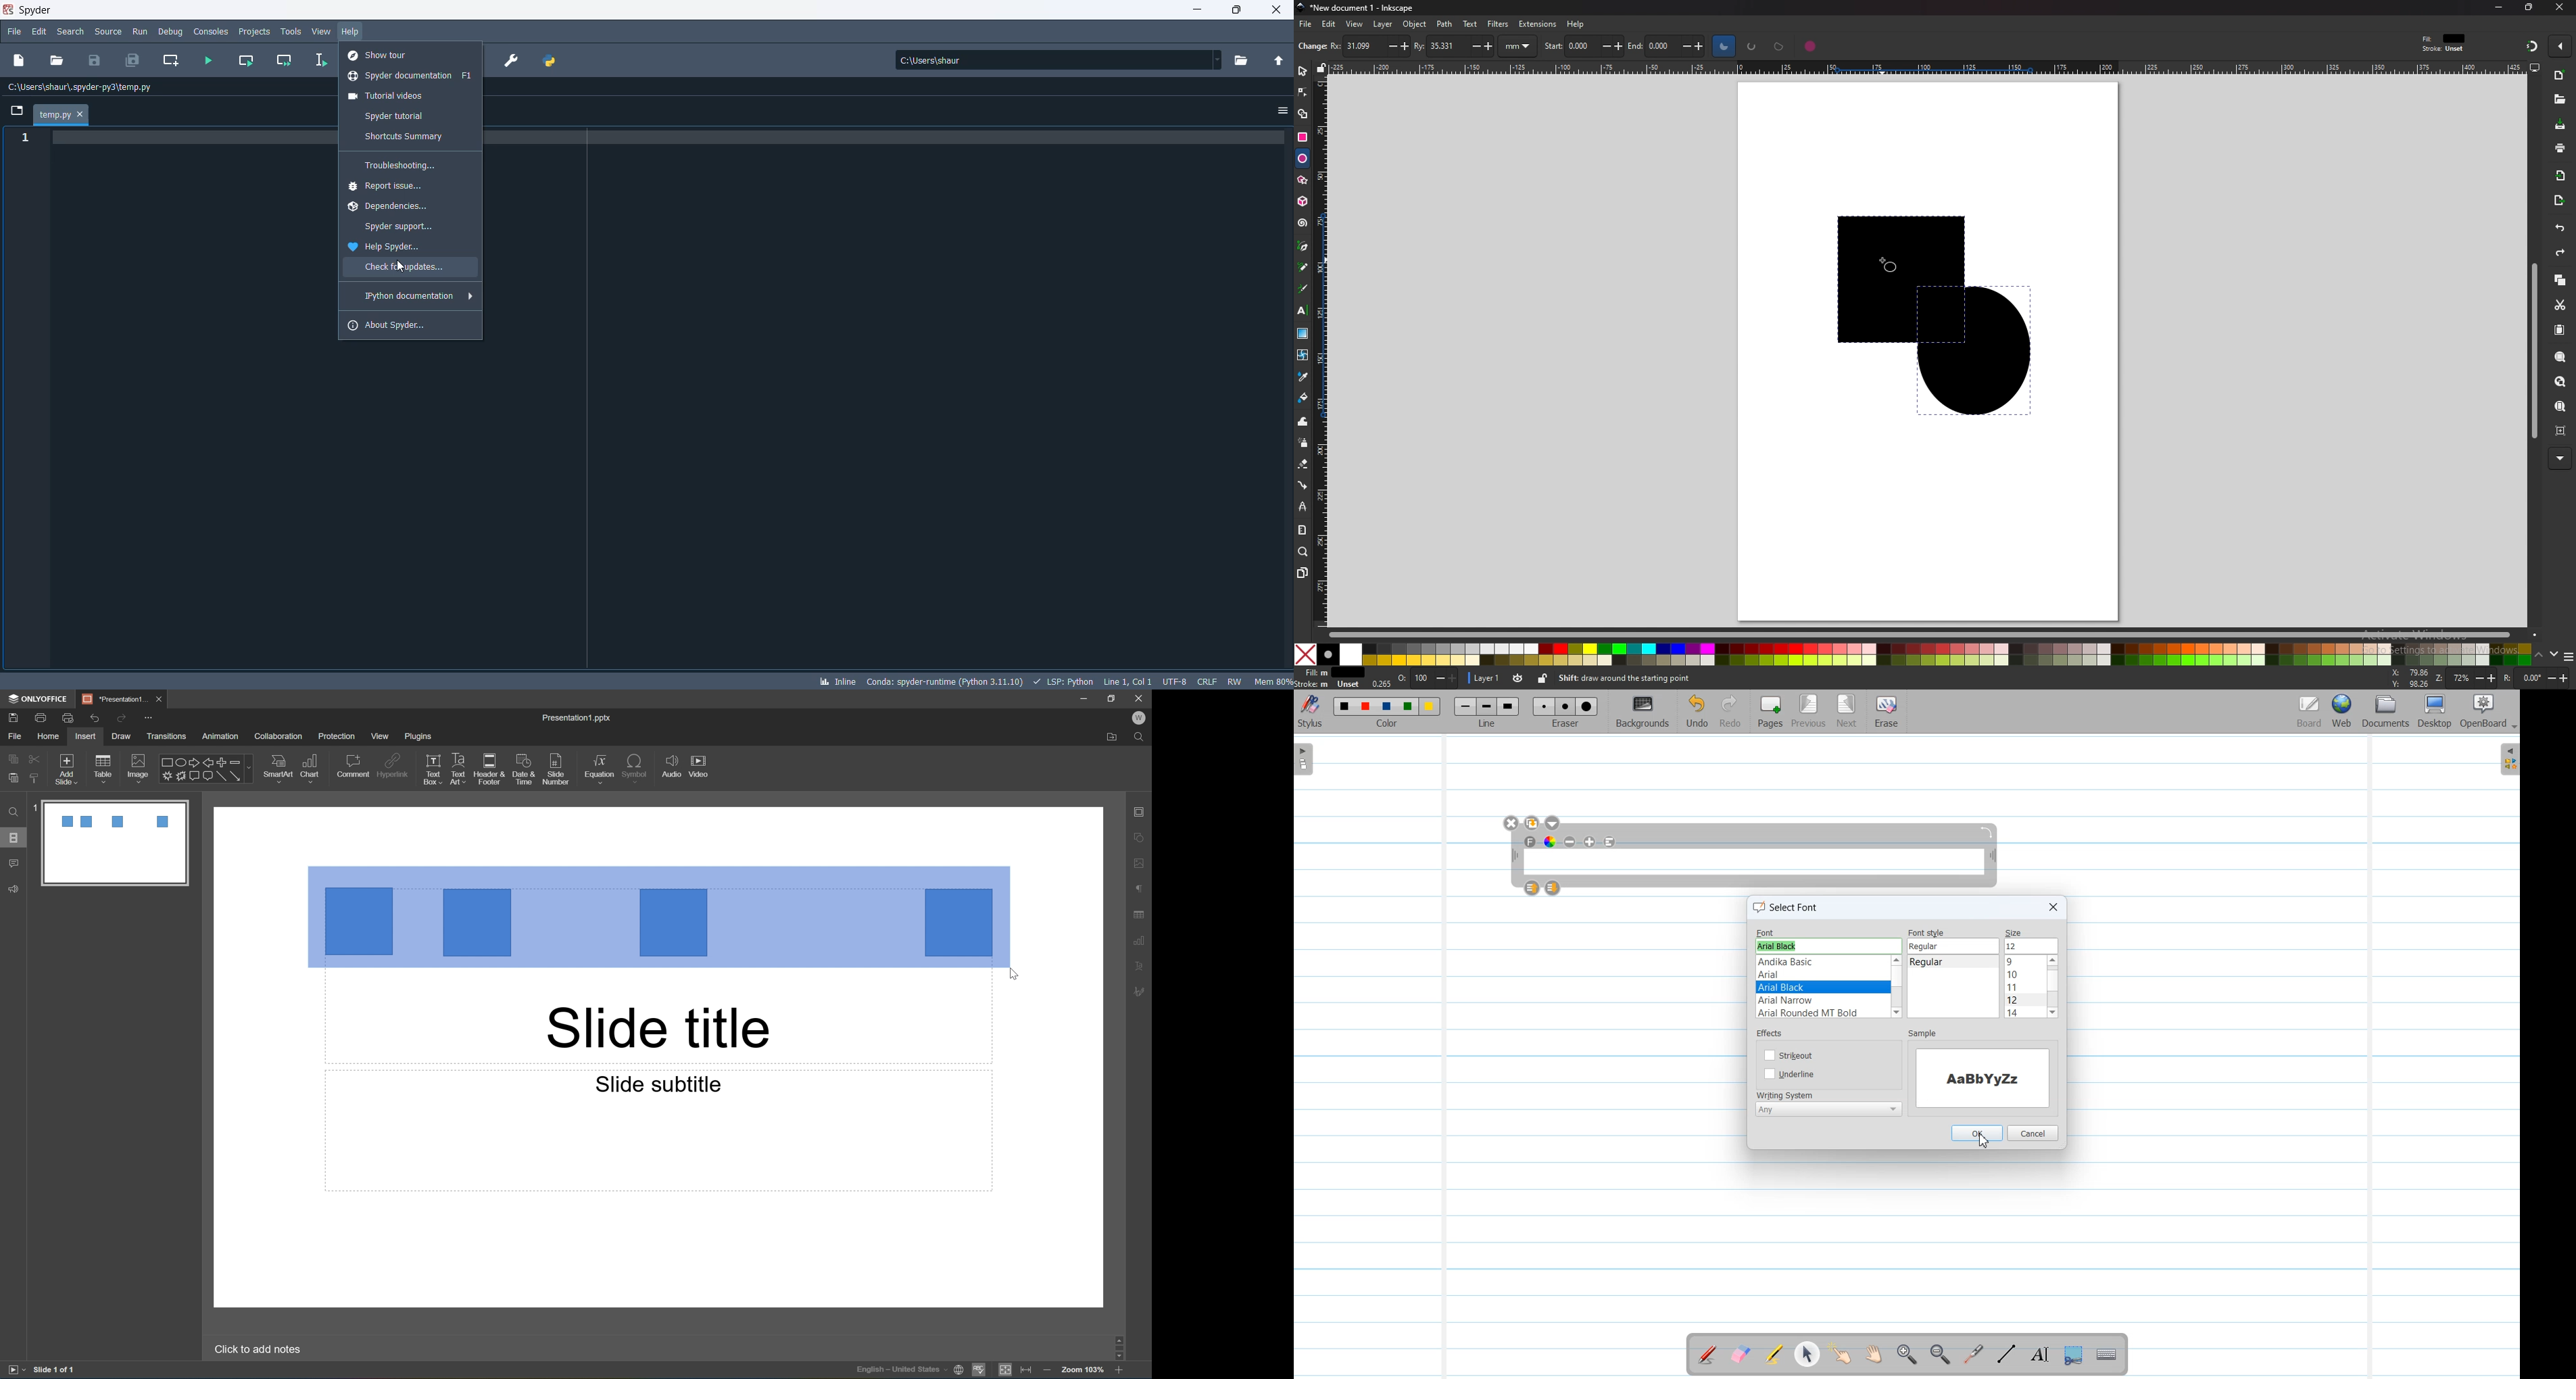 The image size is (2576, 1400). What do you see at coordinates (659, 1028) in the screenshot?
I see `slide title` at bounding box center [659, 1028].